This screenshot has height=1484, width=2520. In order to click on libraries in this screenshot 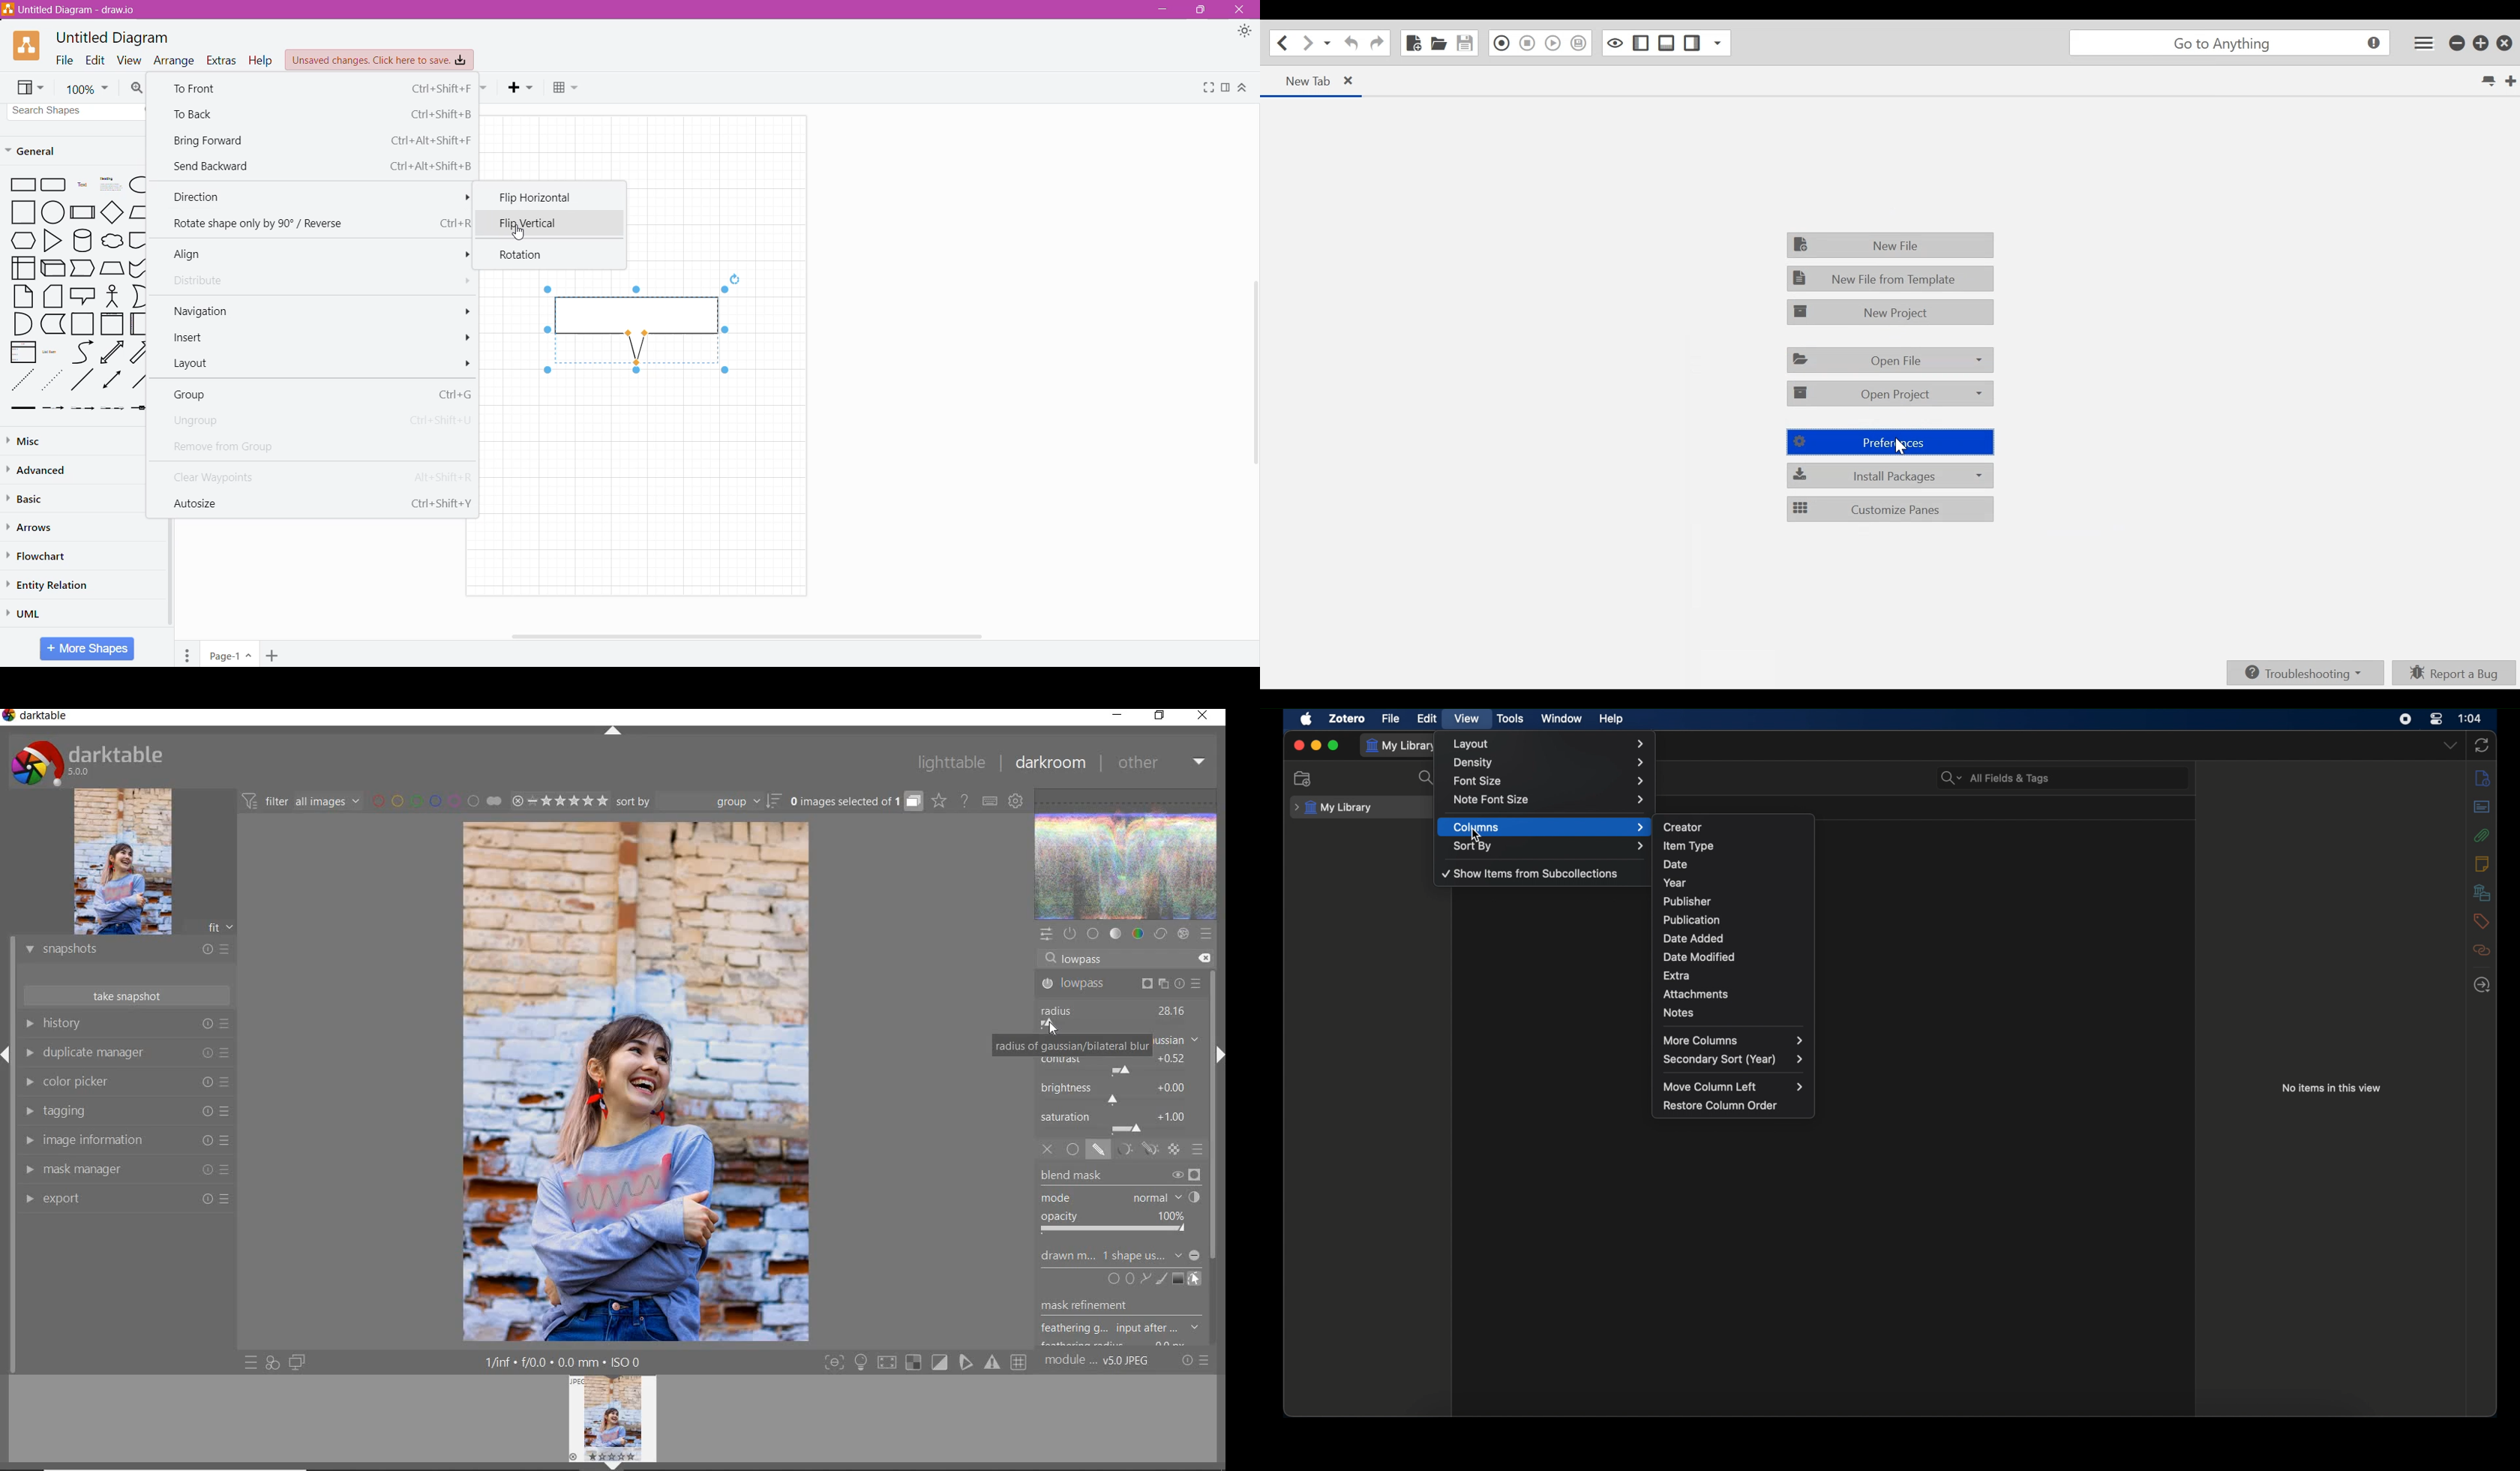, I will do `click(2482, 892)`.